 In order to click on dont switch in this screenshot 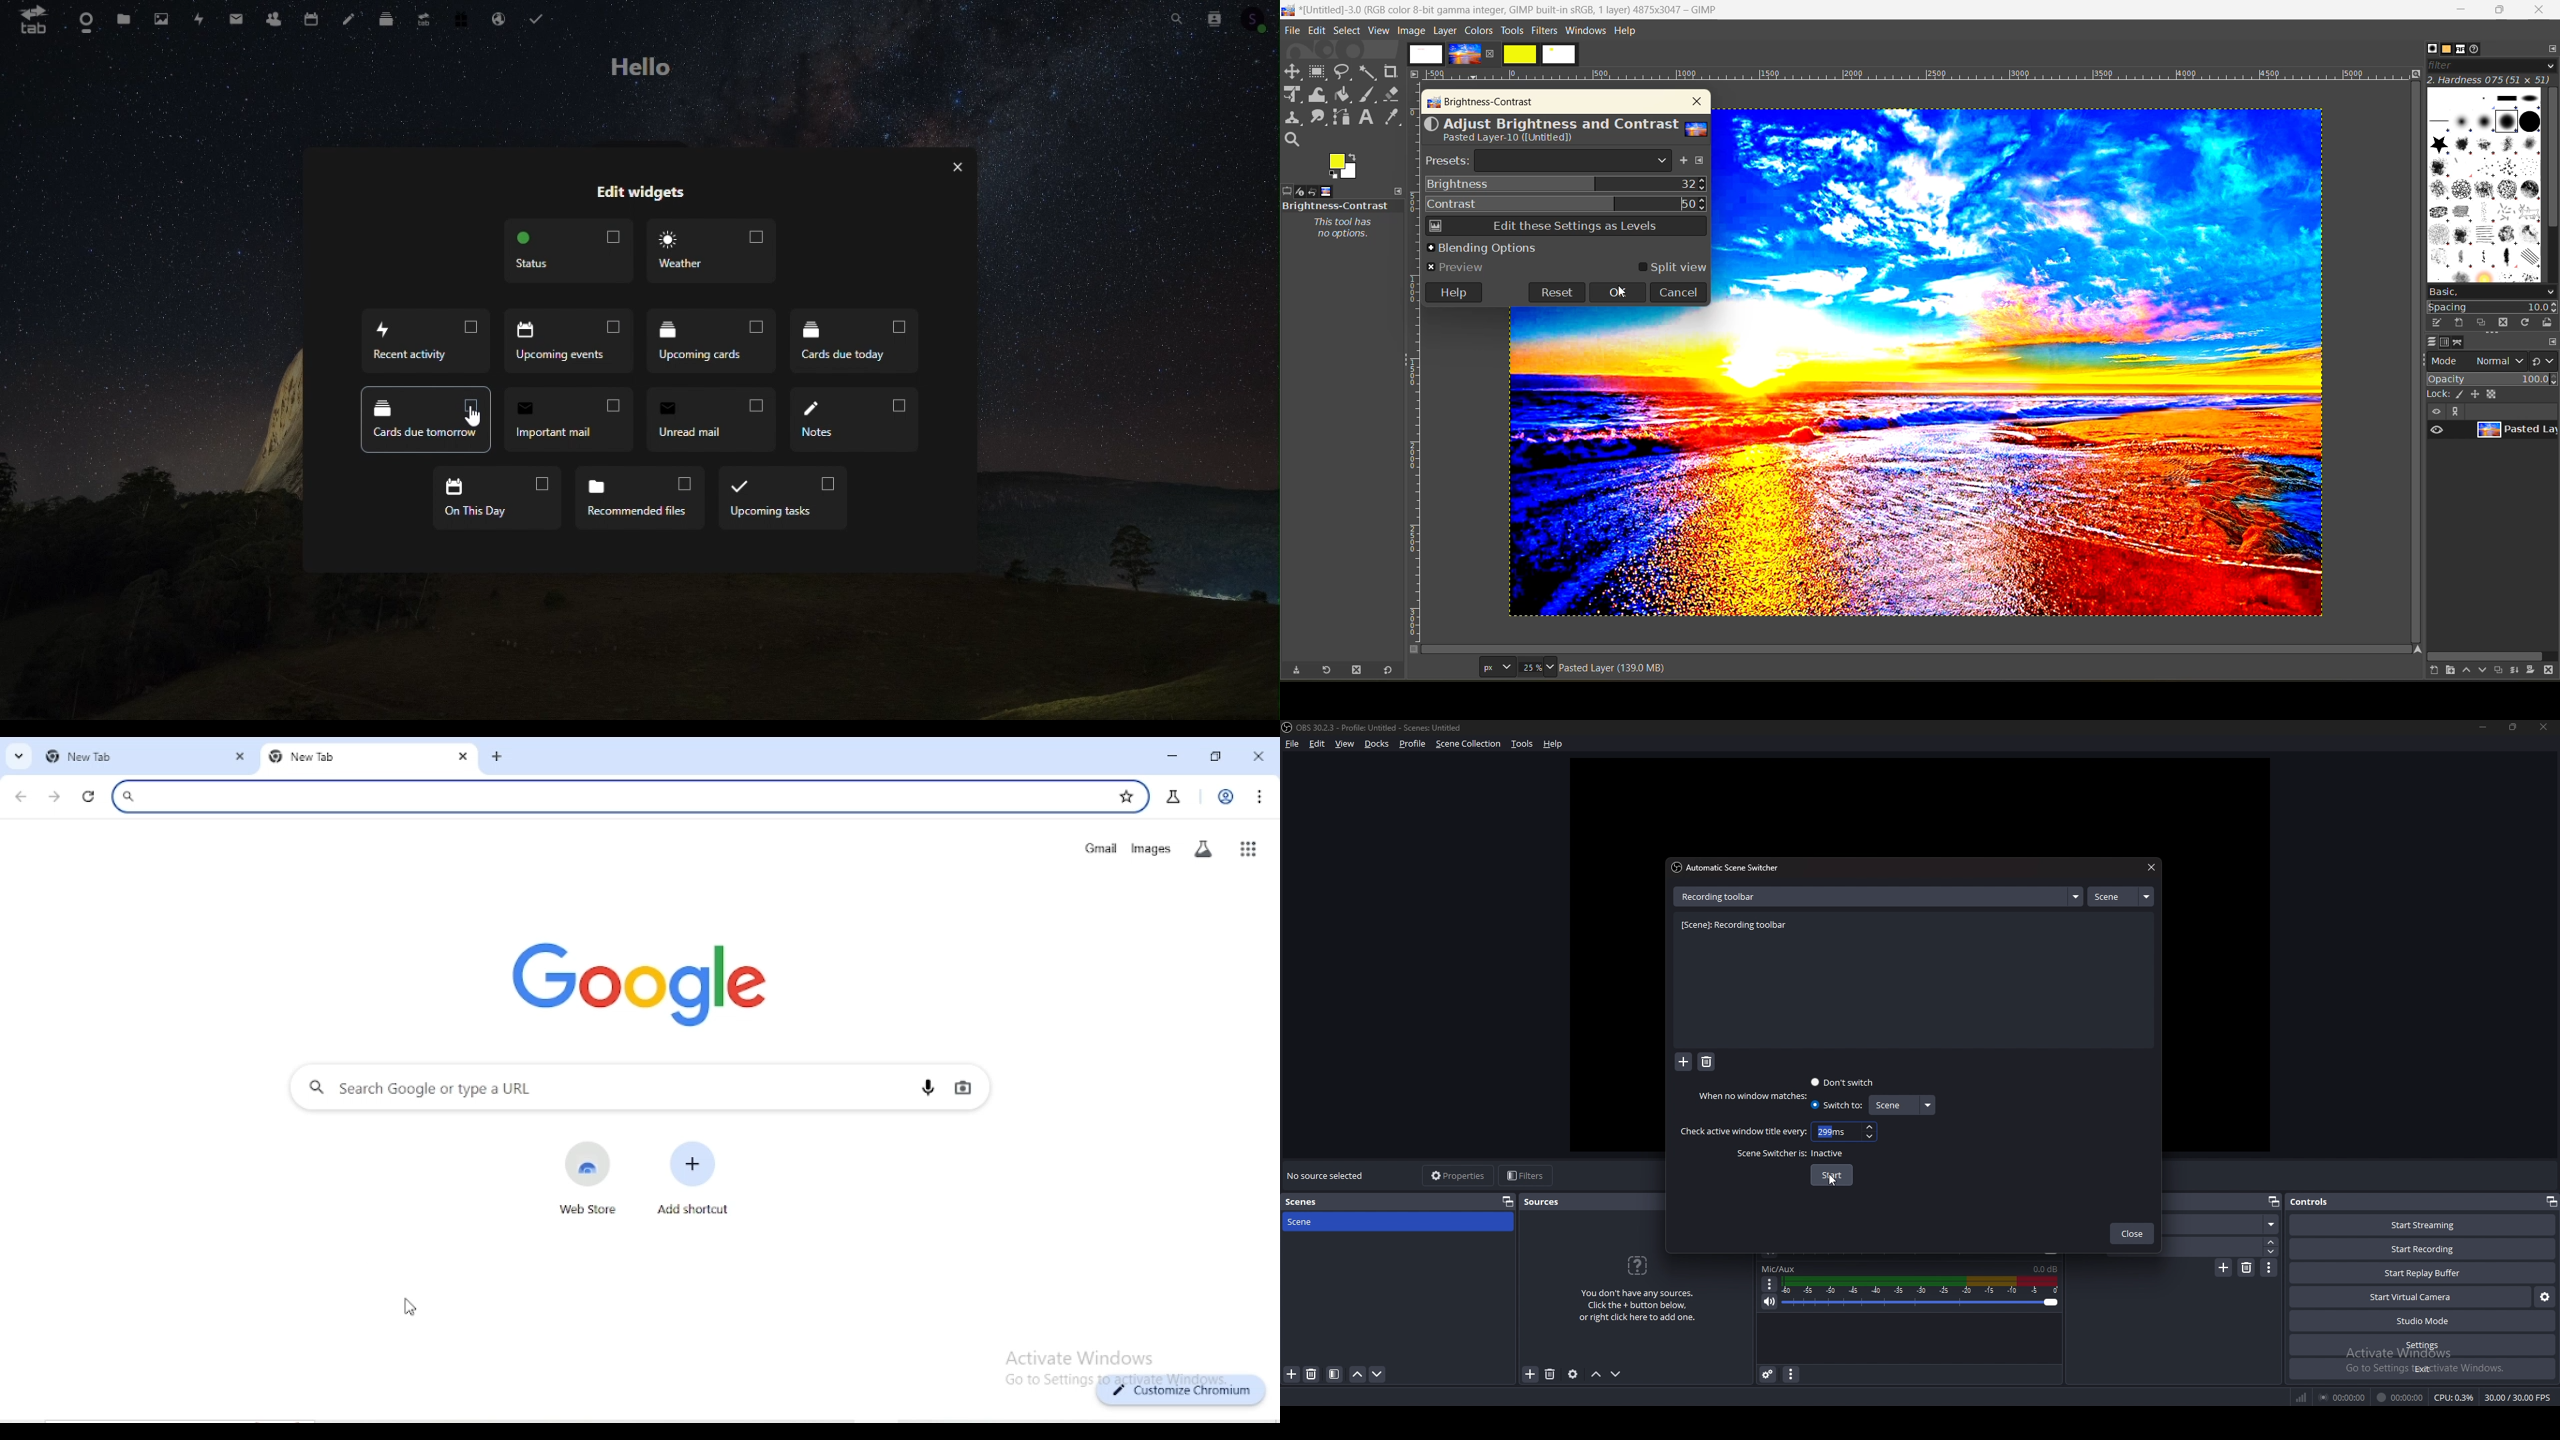, I will do `click(1844, 1082)`.